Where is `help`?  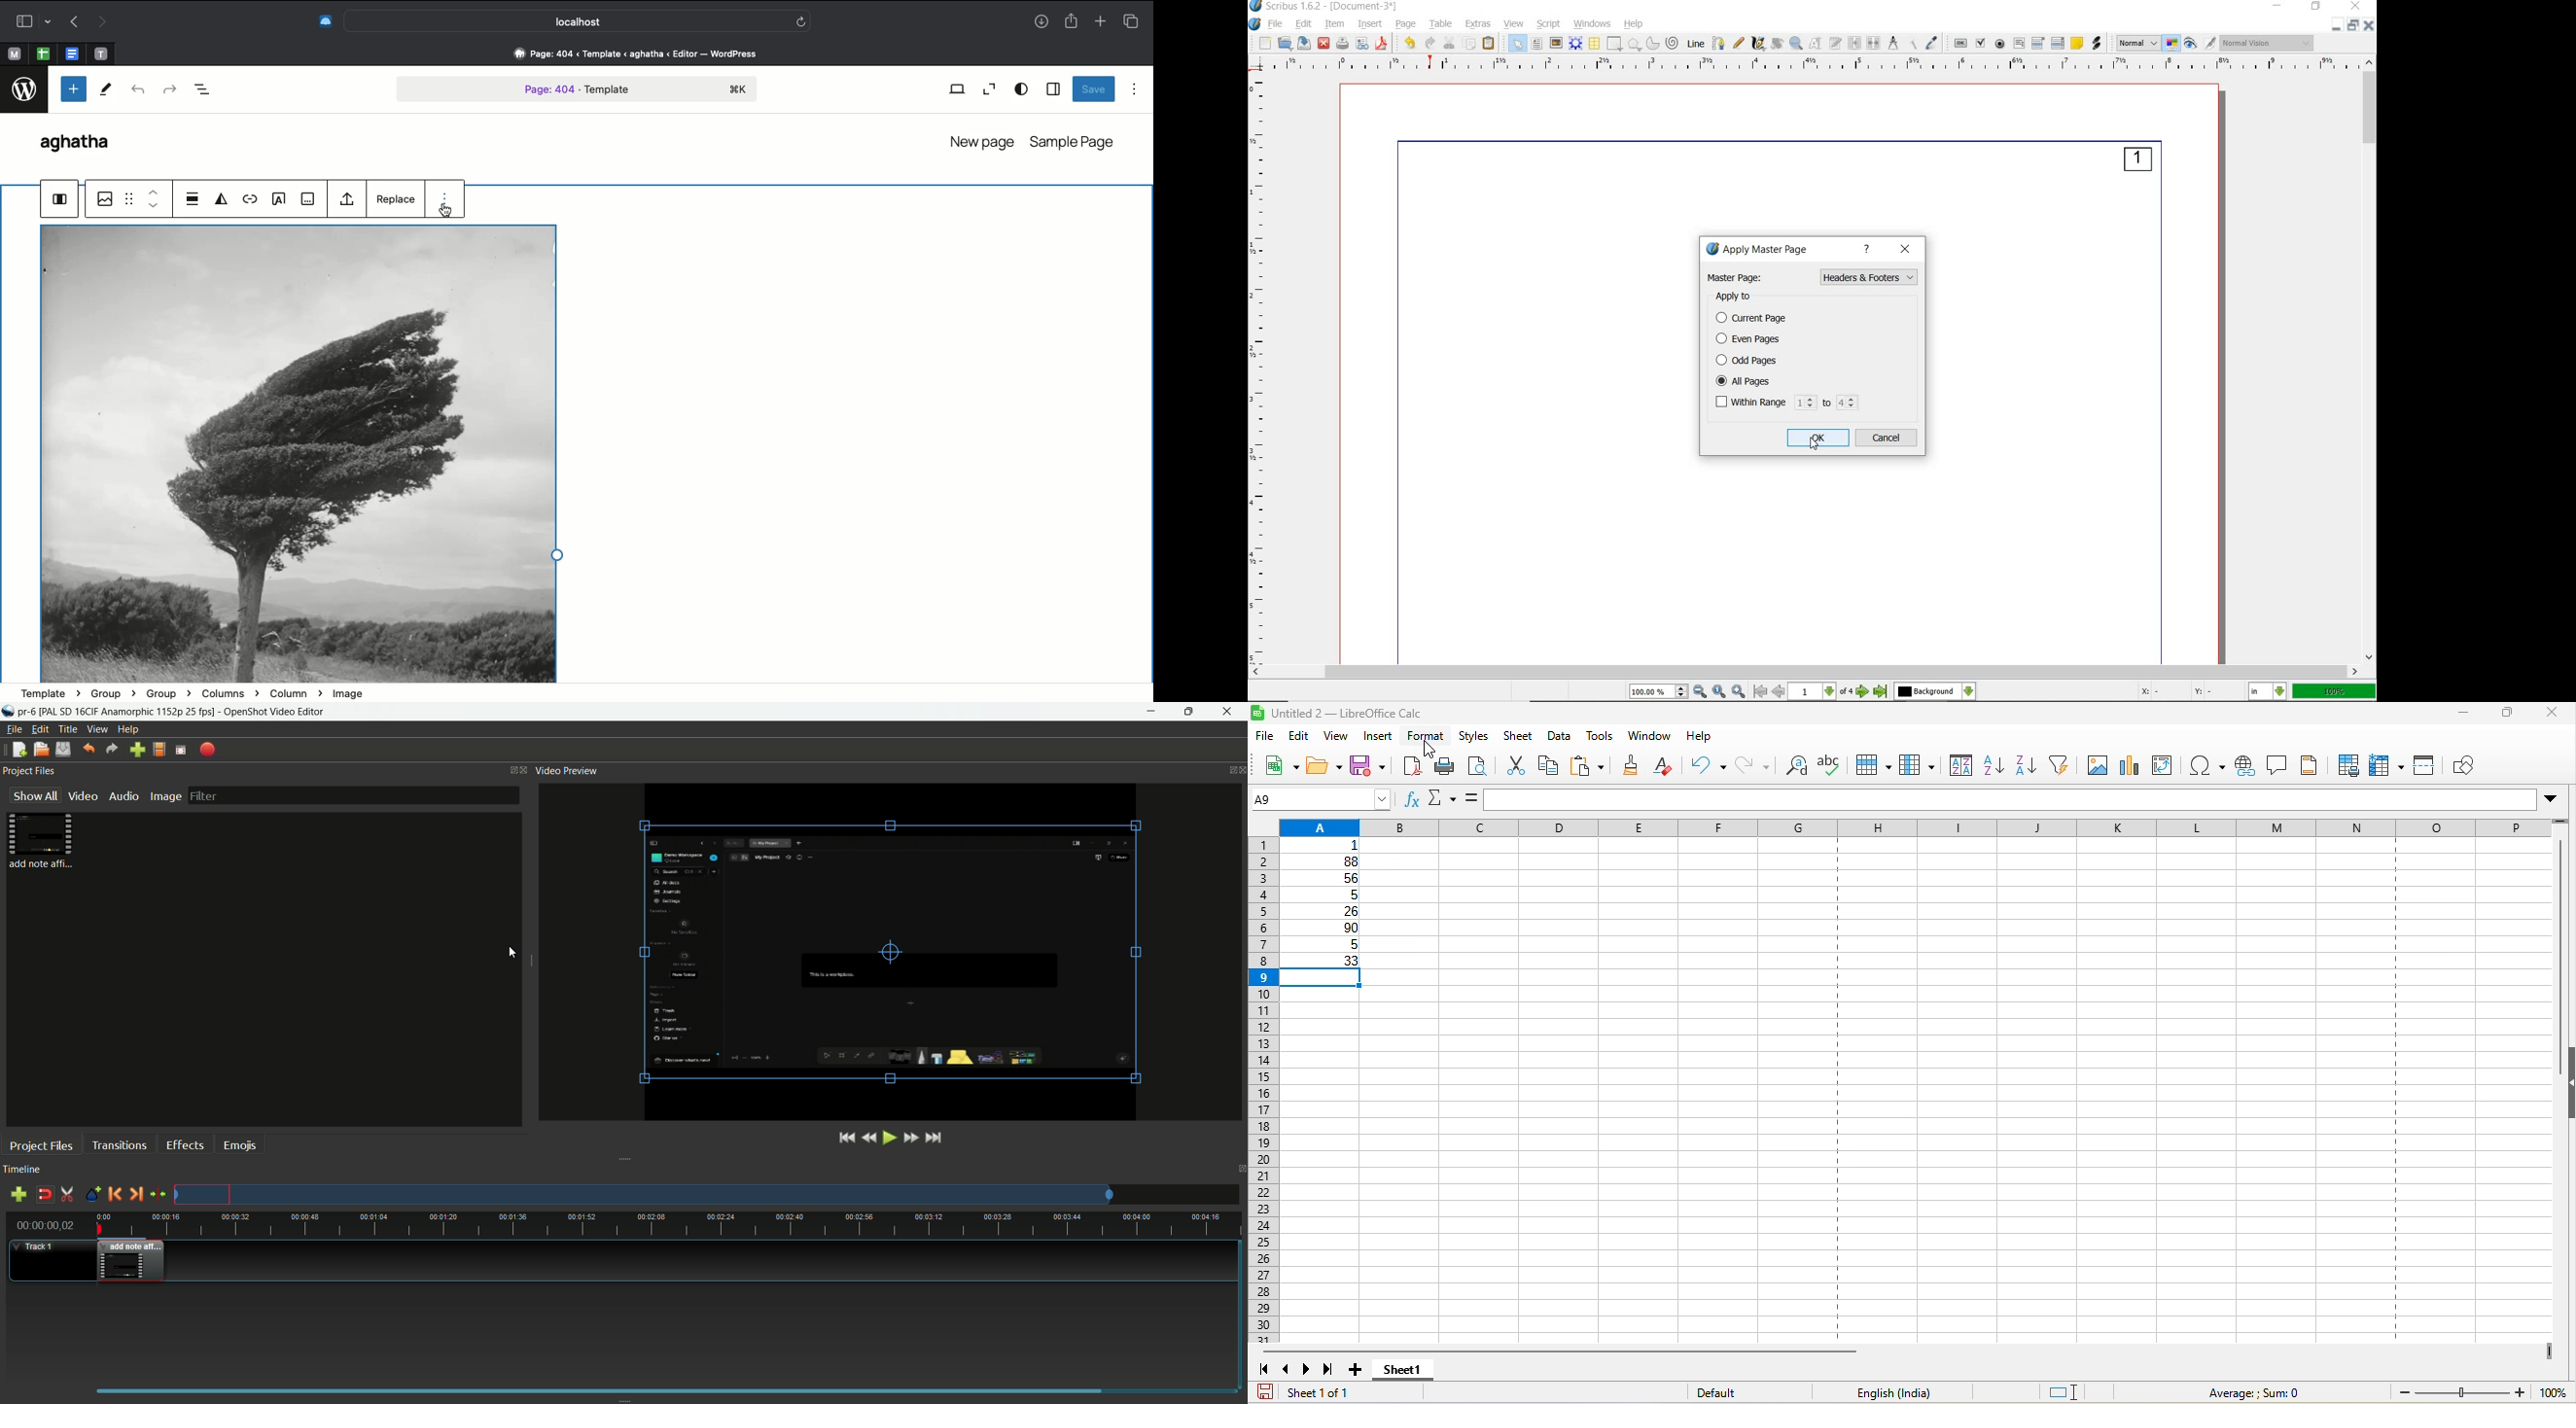
help is located at coordinates (1869, 250).